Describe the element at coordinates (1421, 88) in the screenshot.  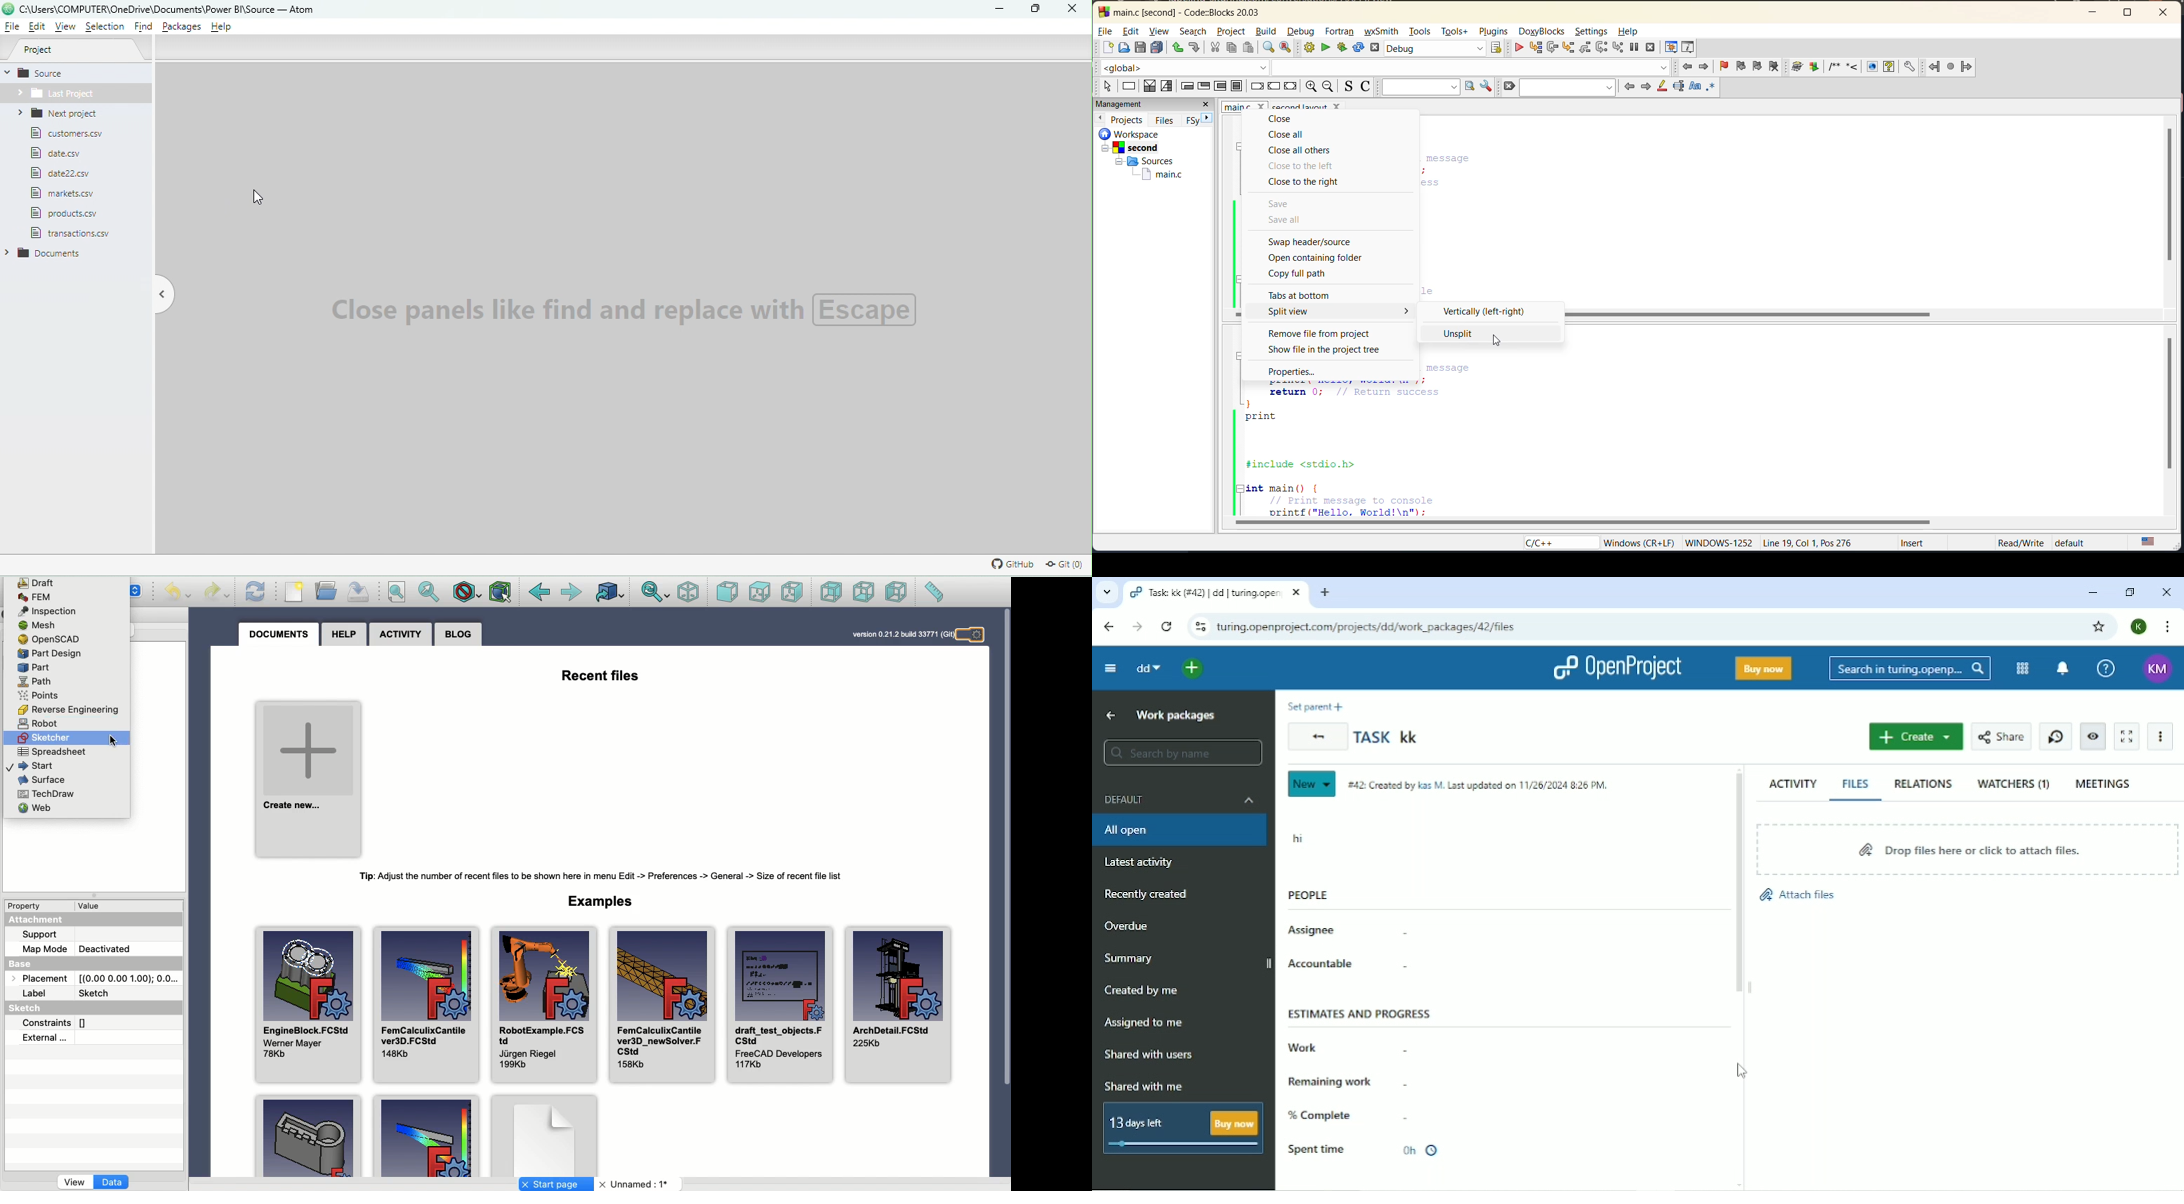
I see `text to search` at that location.